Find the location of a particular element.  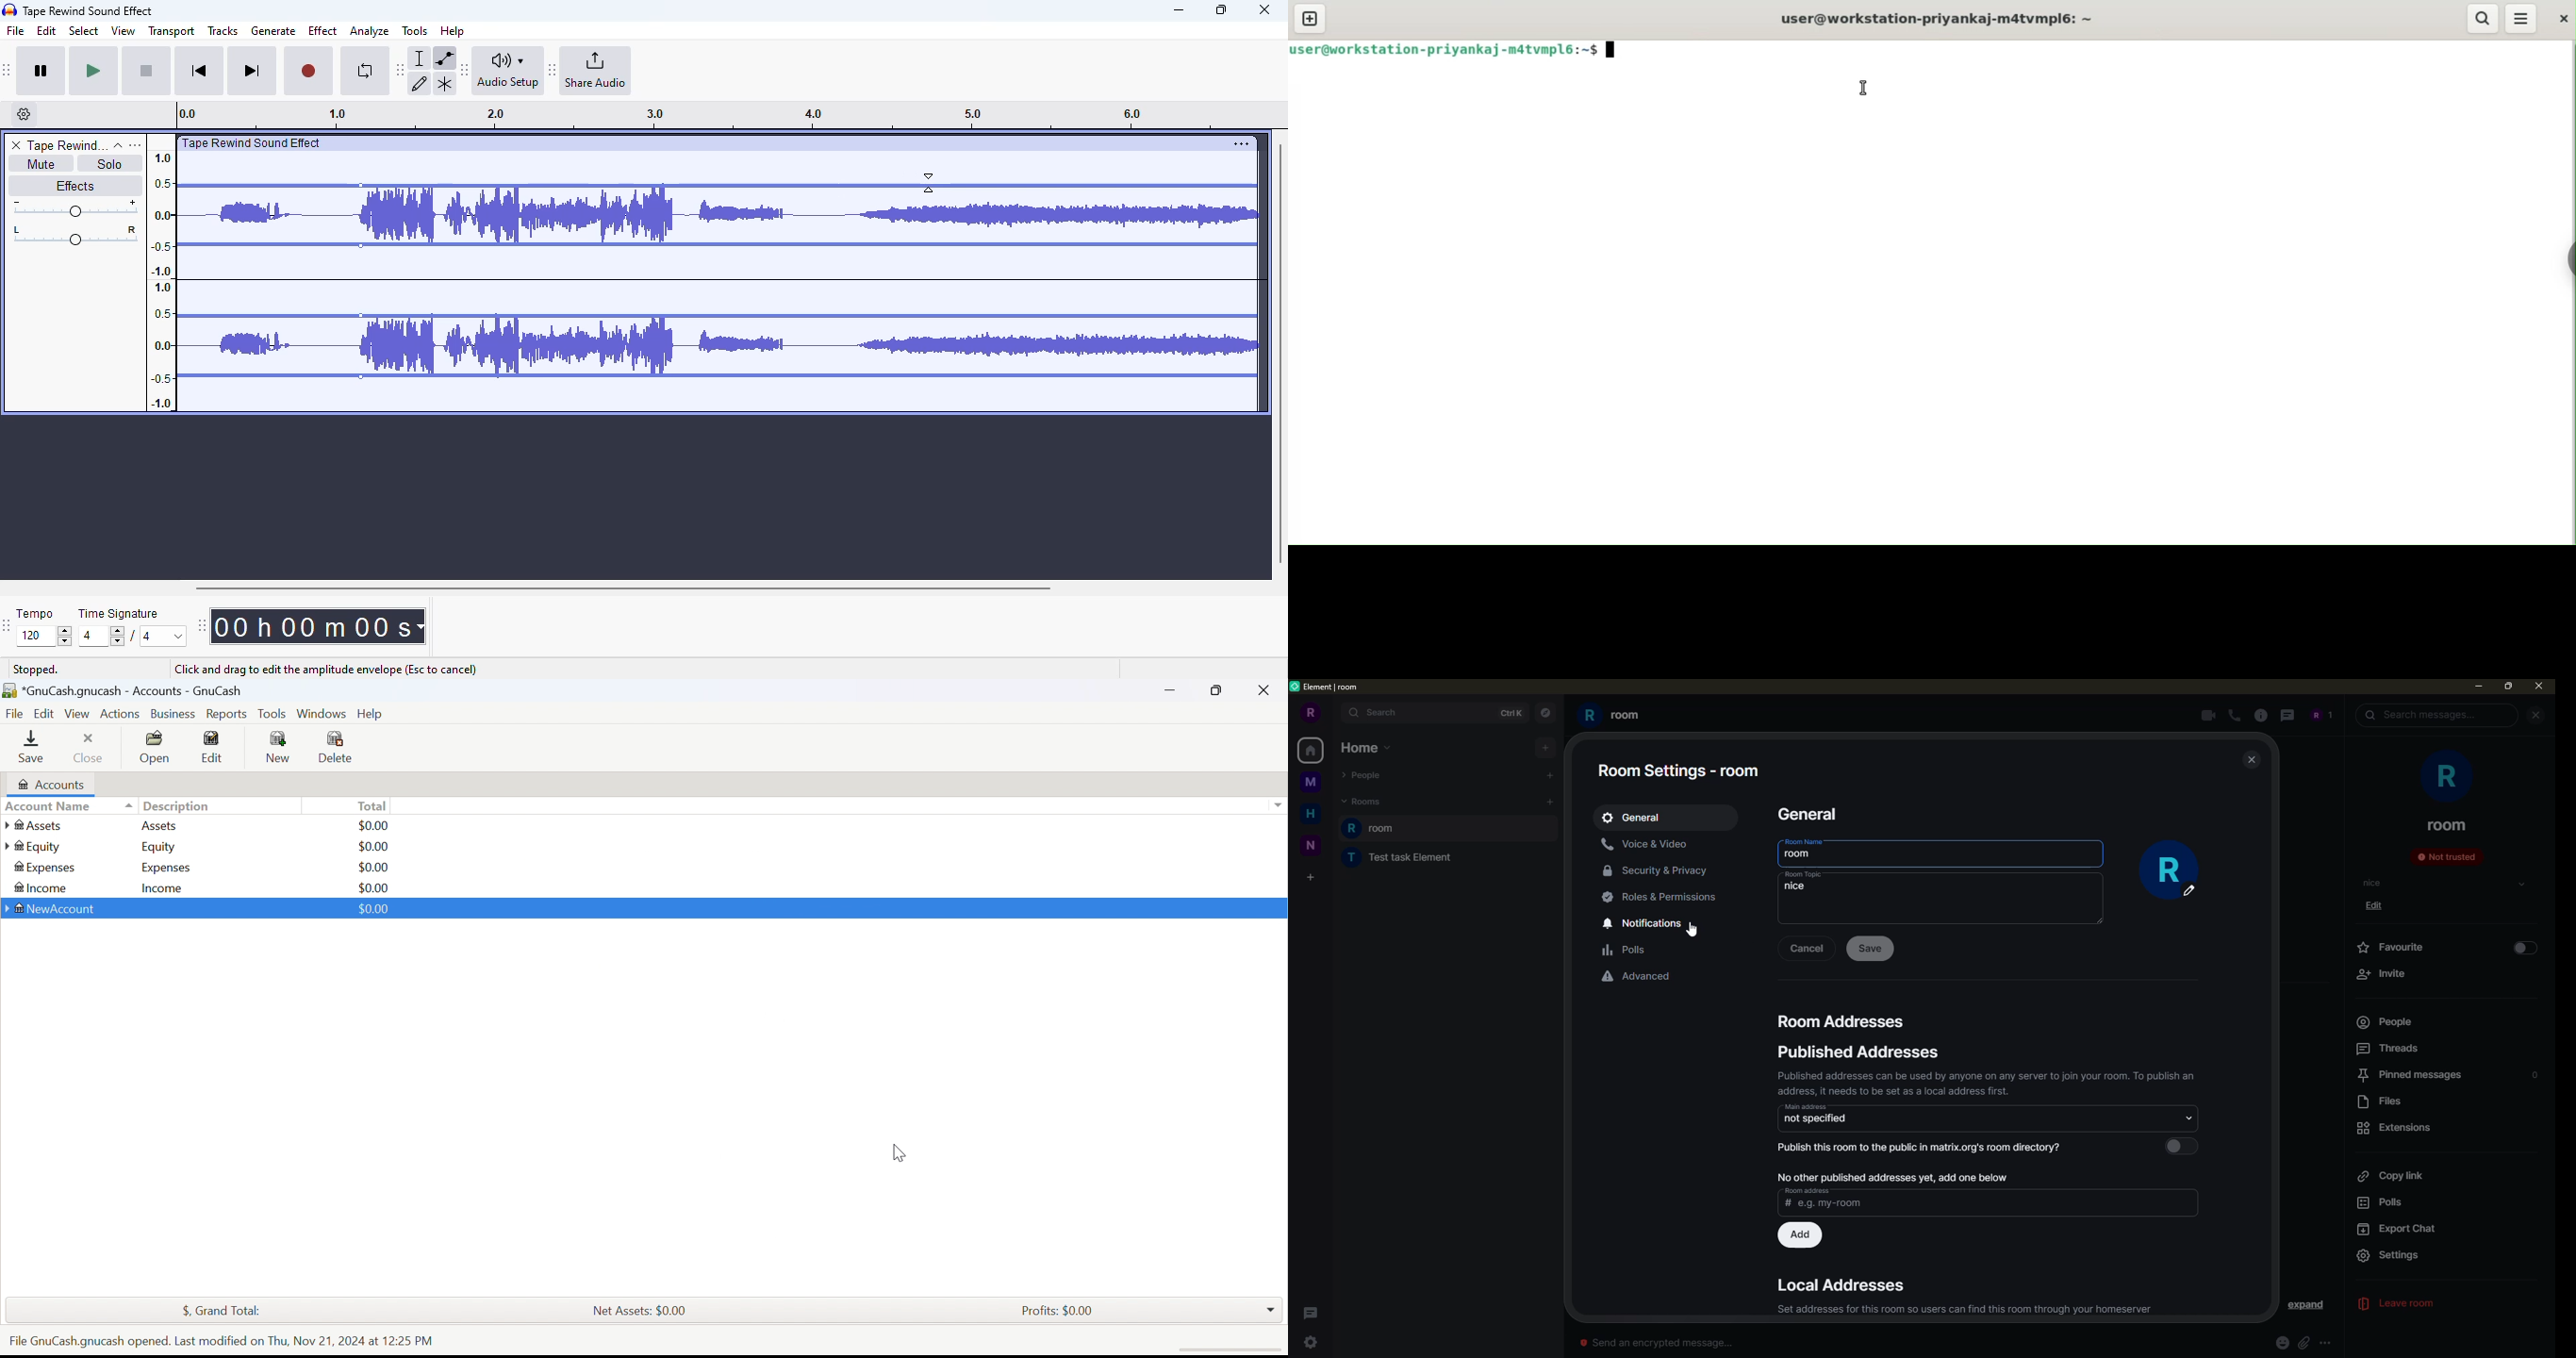

Net Assets: $0.00 is located at coordinates (639, 1311).